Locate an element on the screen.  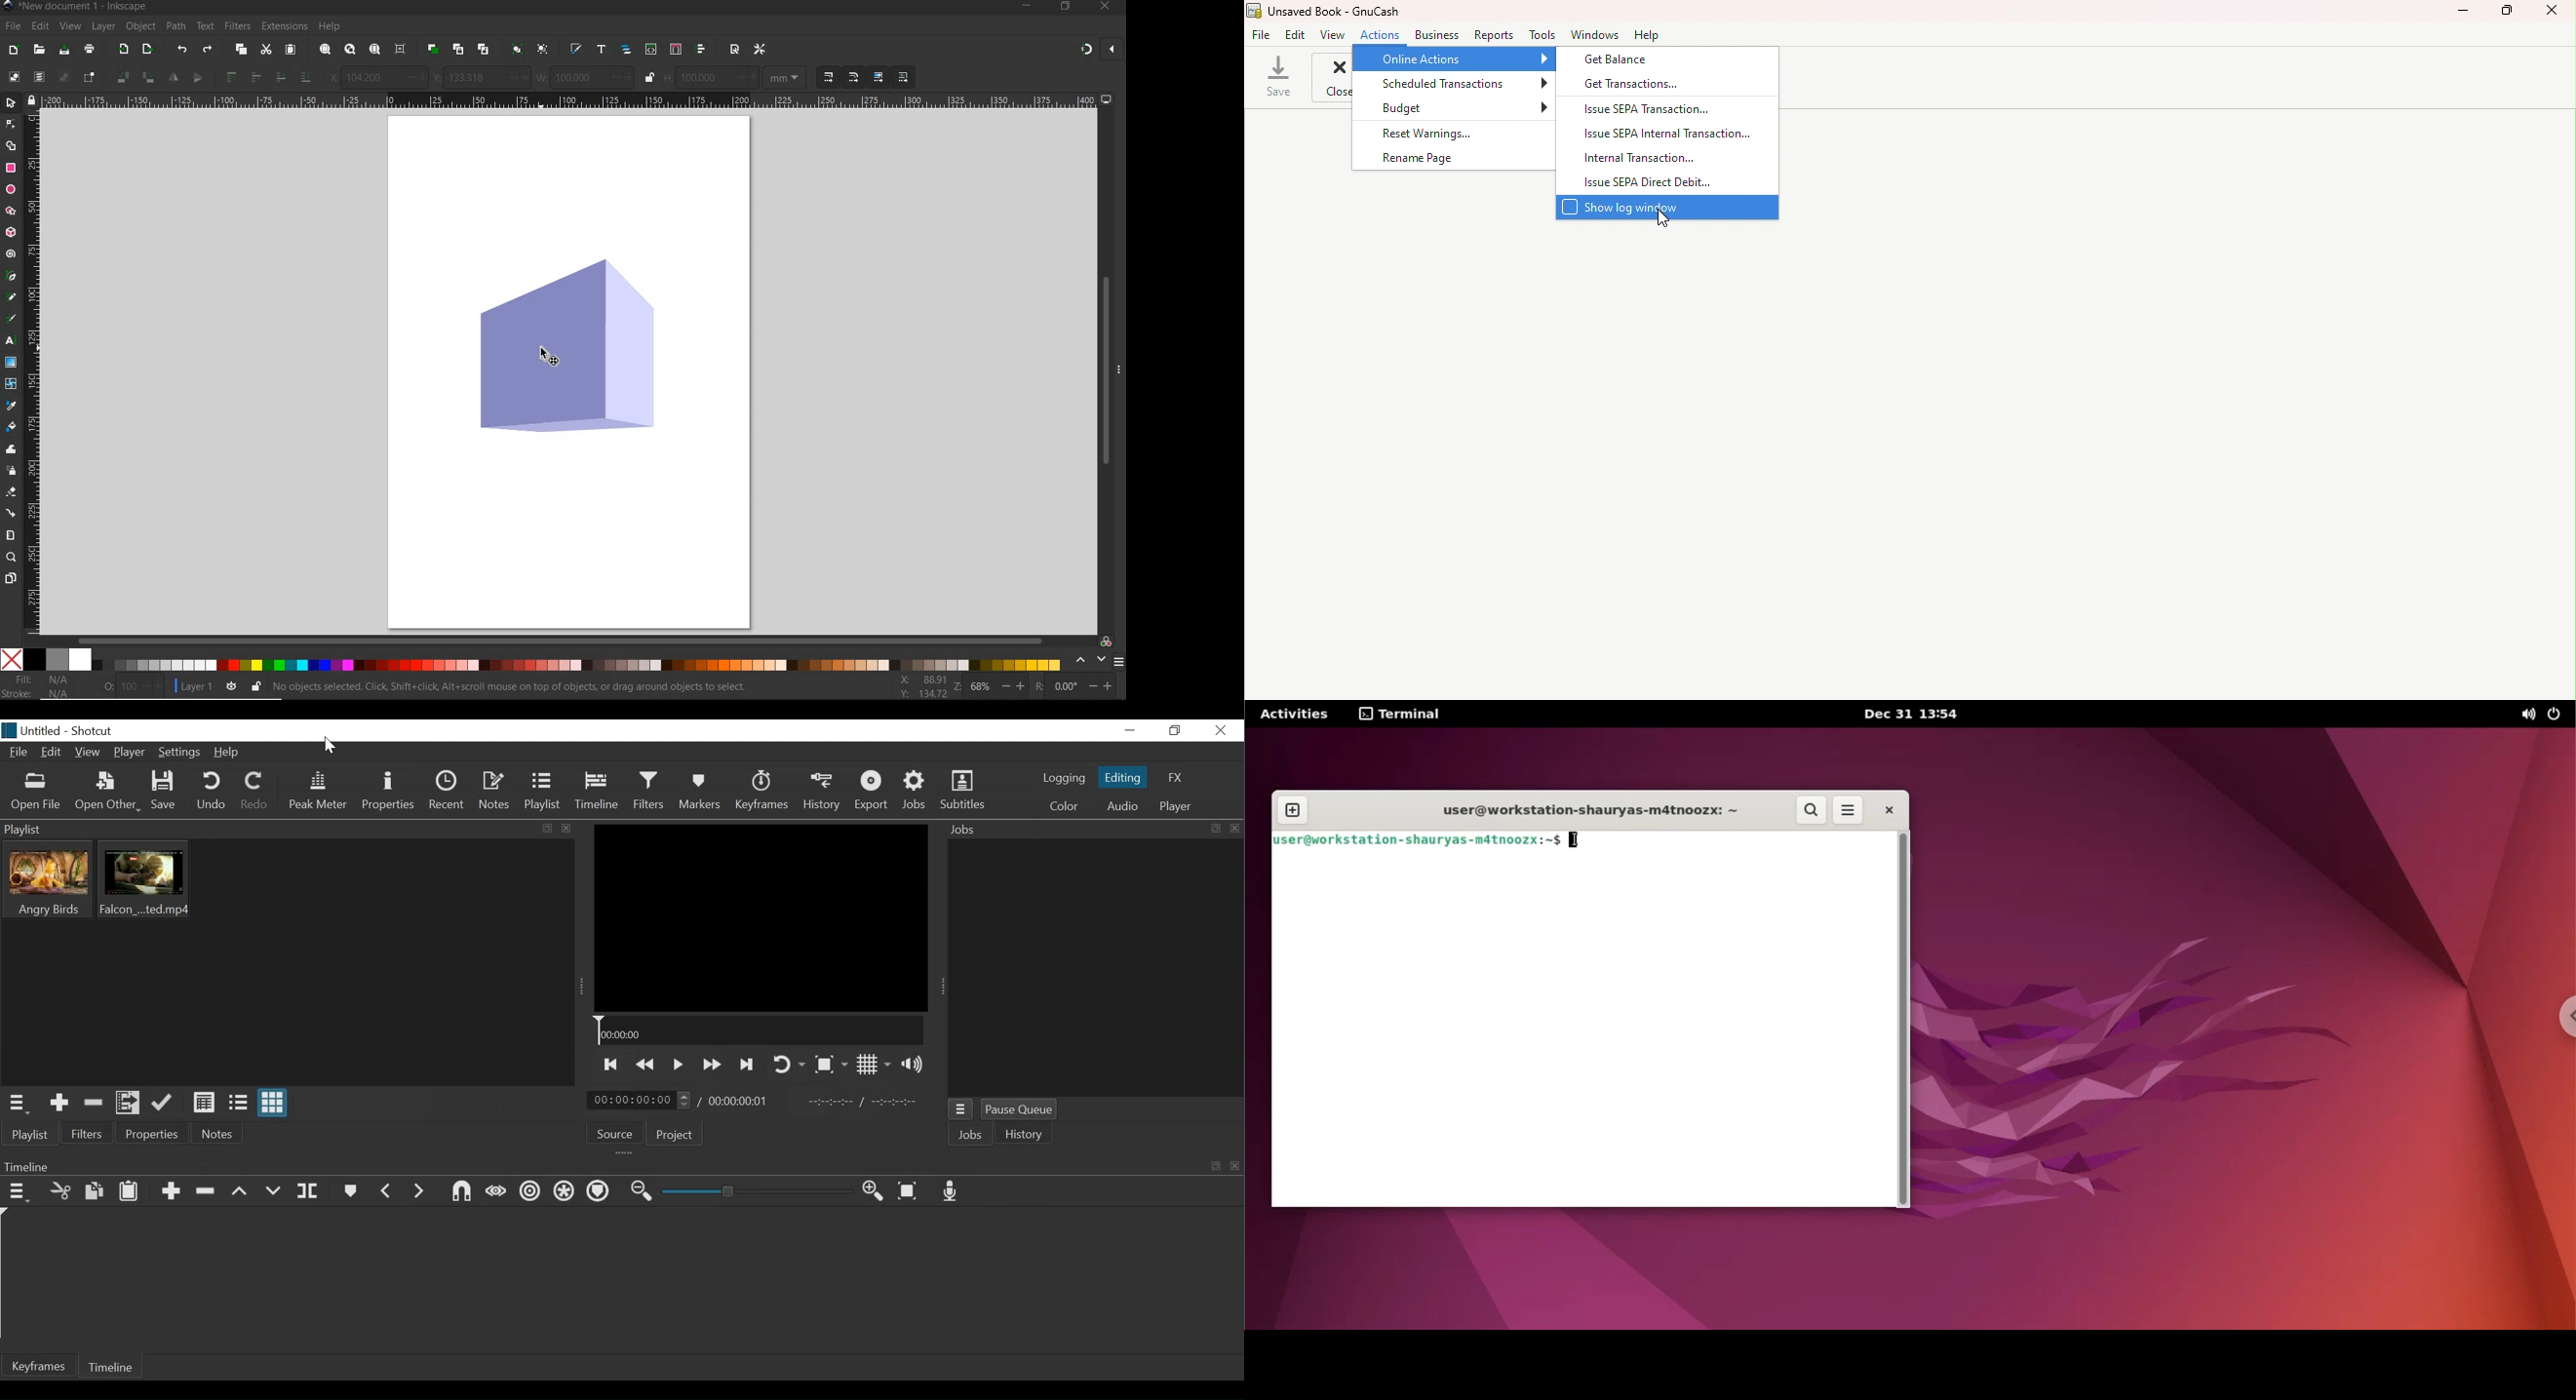
Properties is located at coordinates (388, 791).